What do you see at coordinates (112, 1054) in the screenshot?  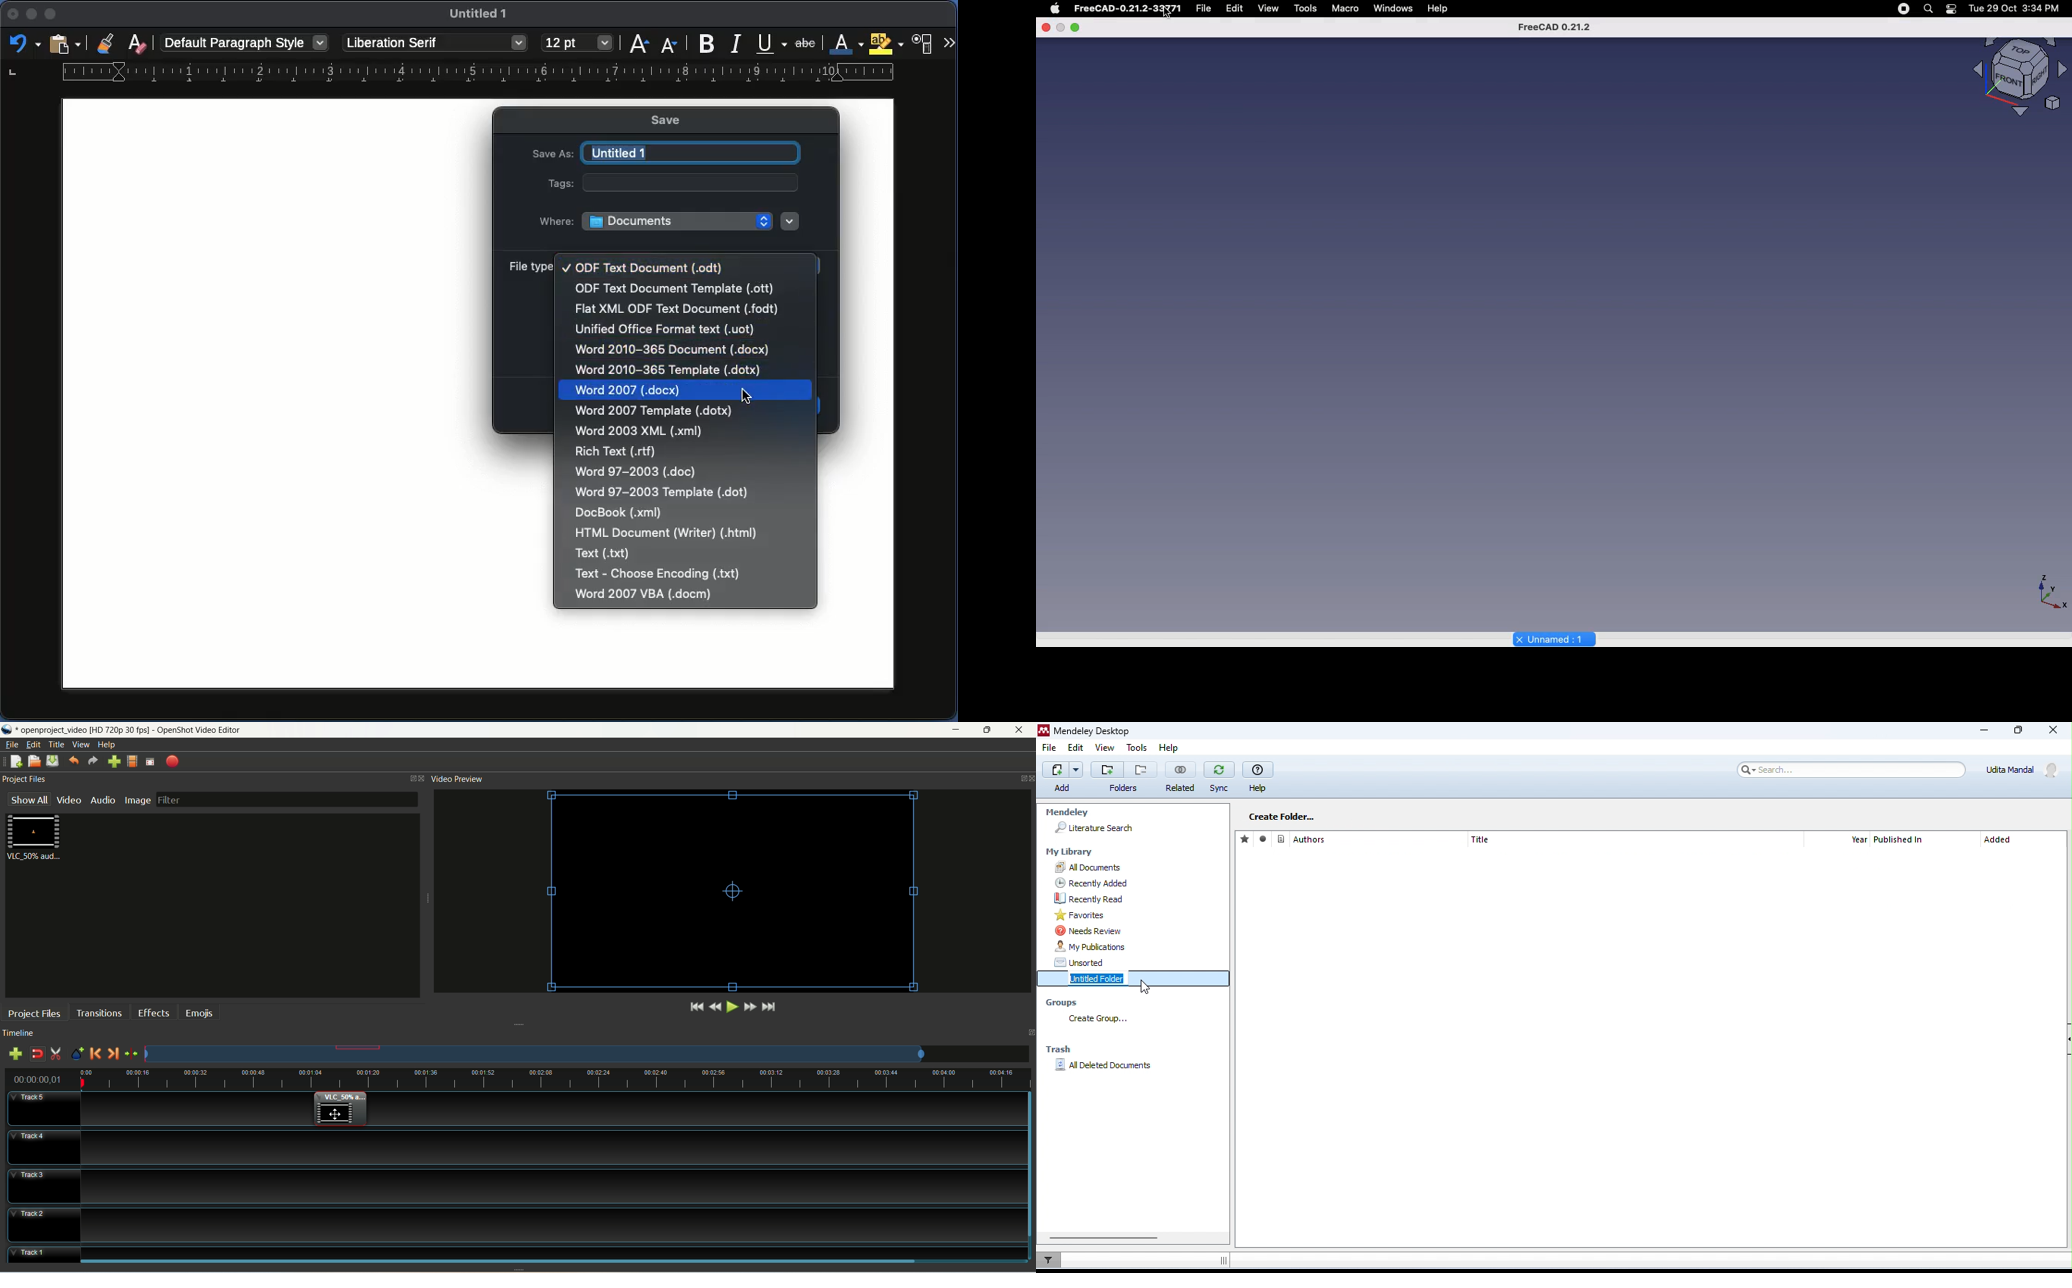 I see `next marker` at bounding box center [112, 1054].